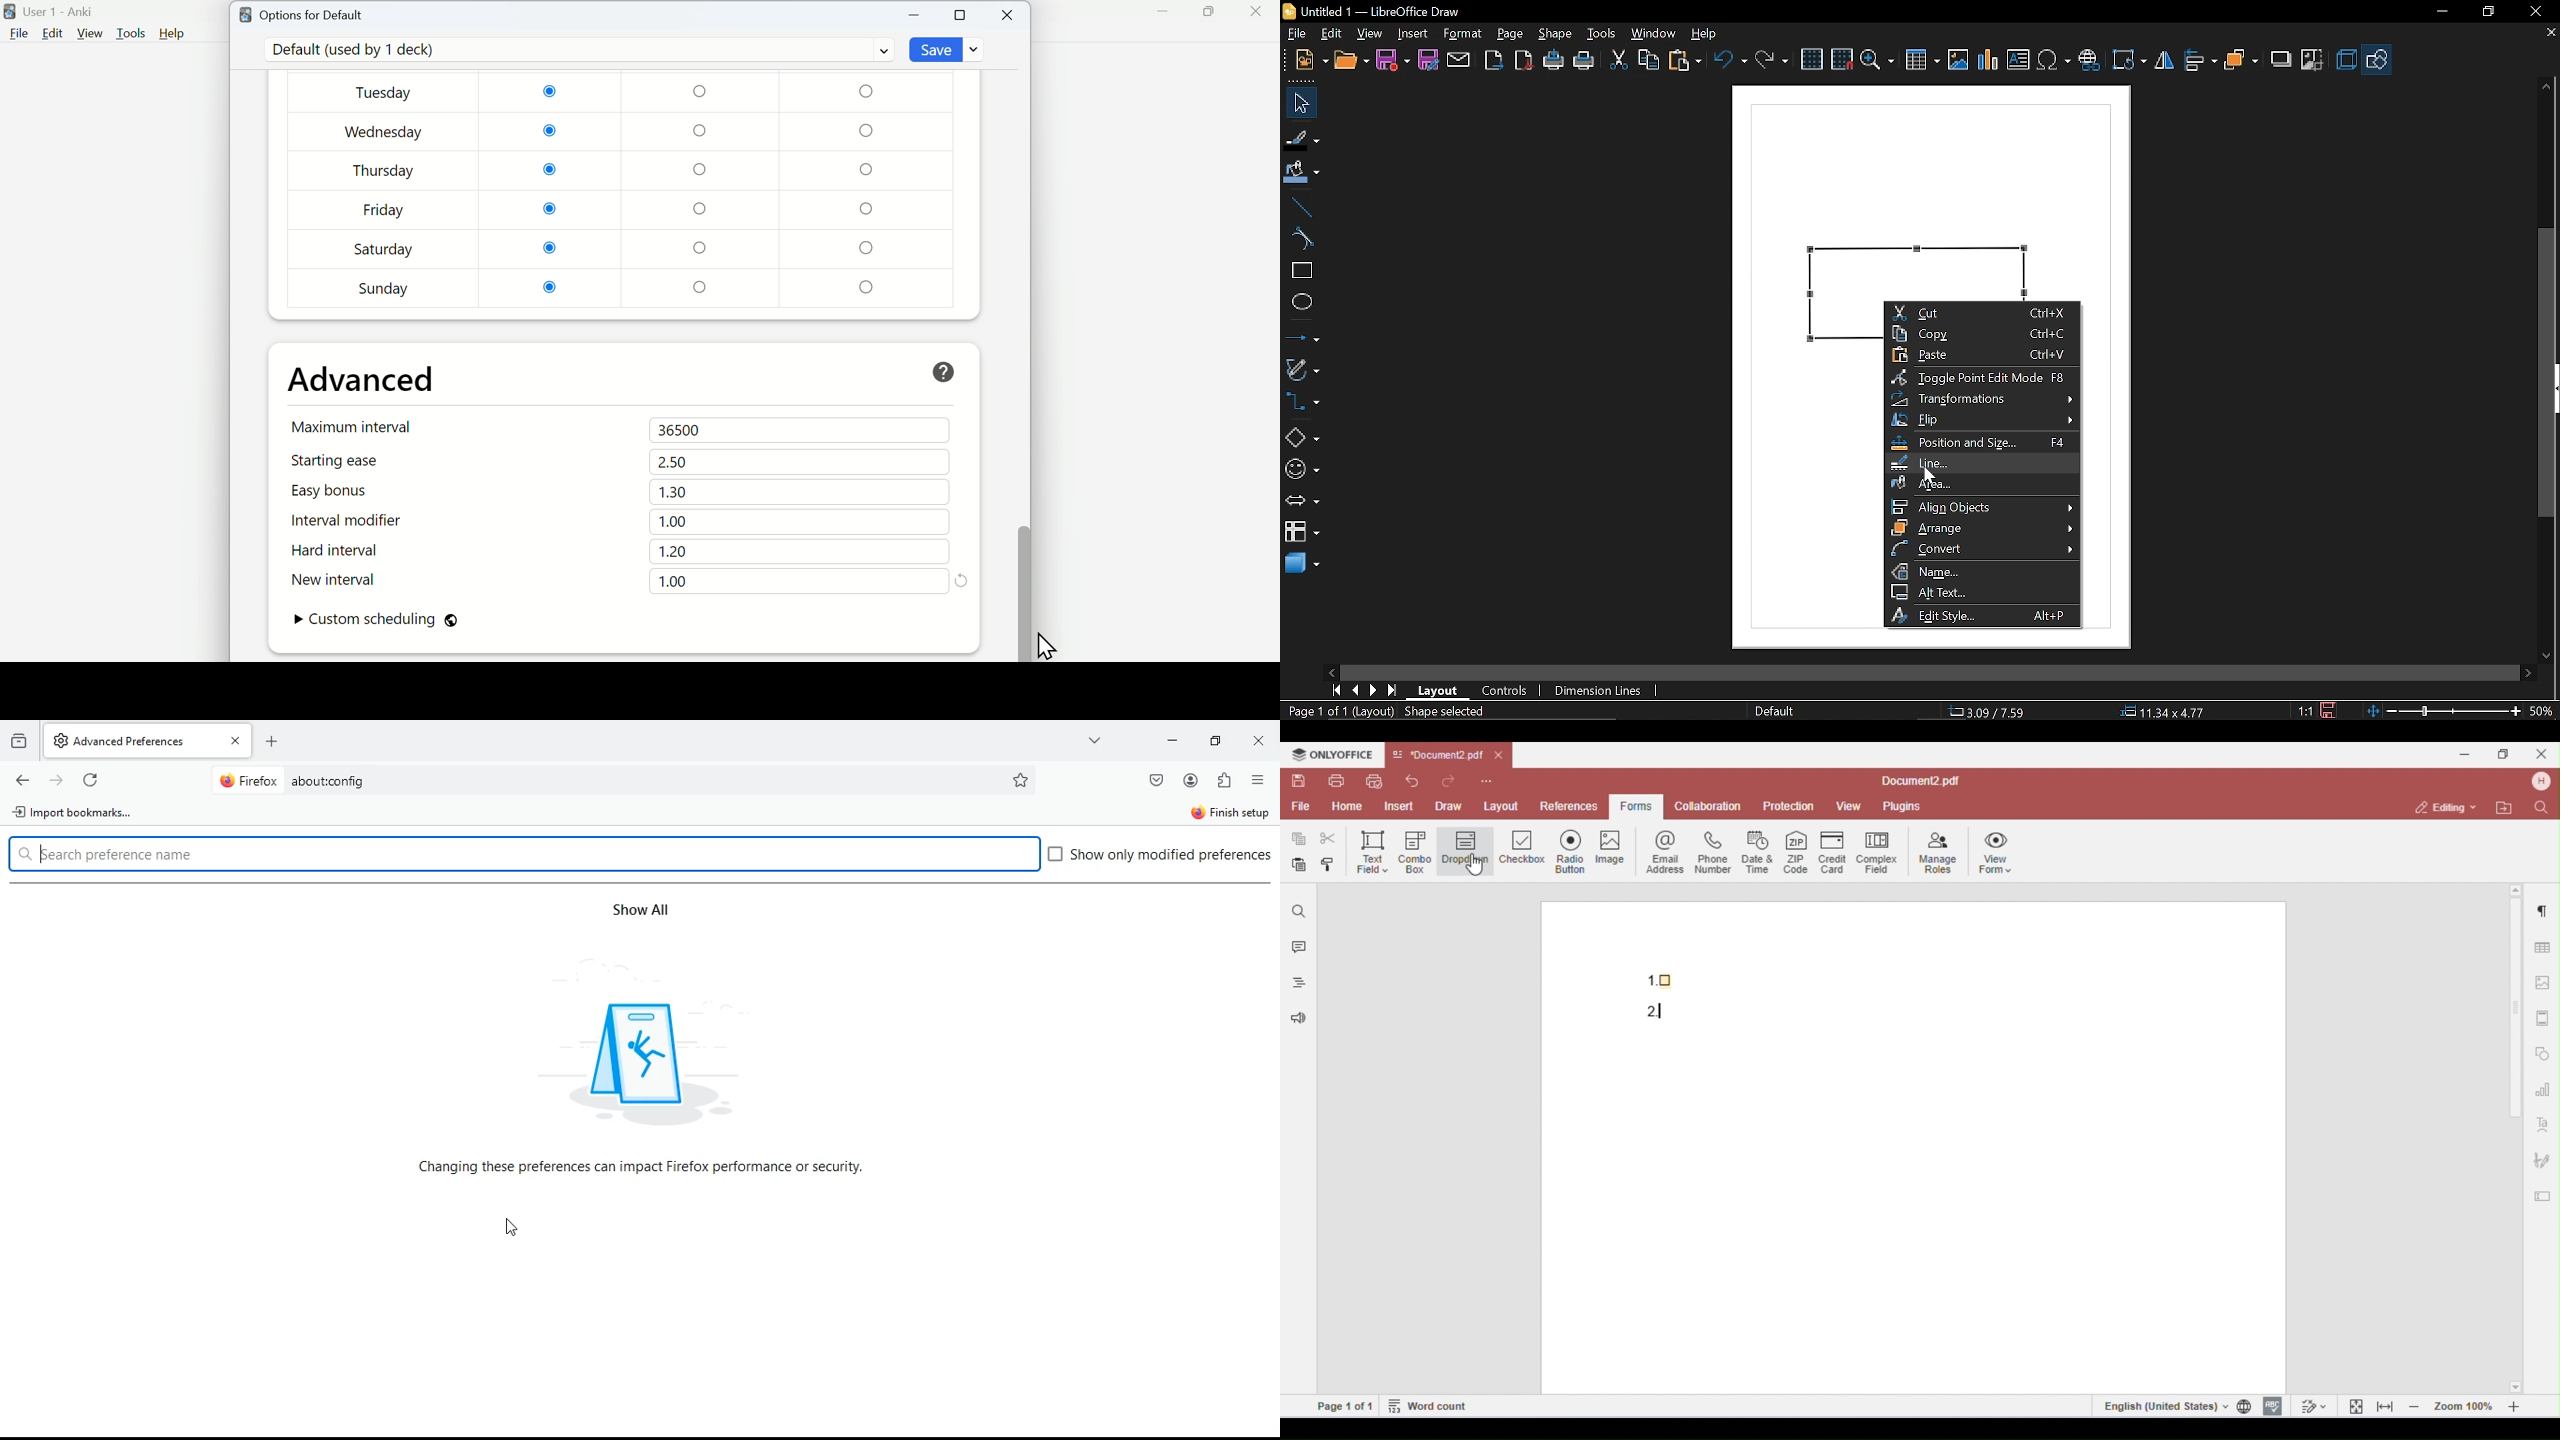 The image size is (2576, 1456). I want to click on snap to grid, so click(1842, 58).